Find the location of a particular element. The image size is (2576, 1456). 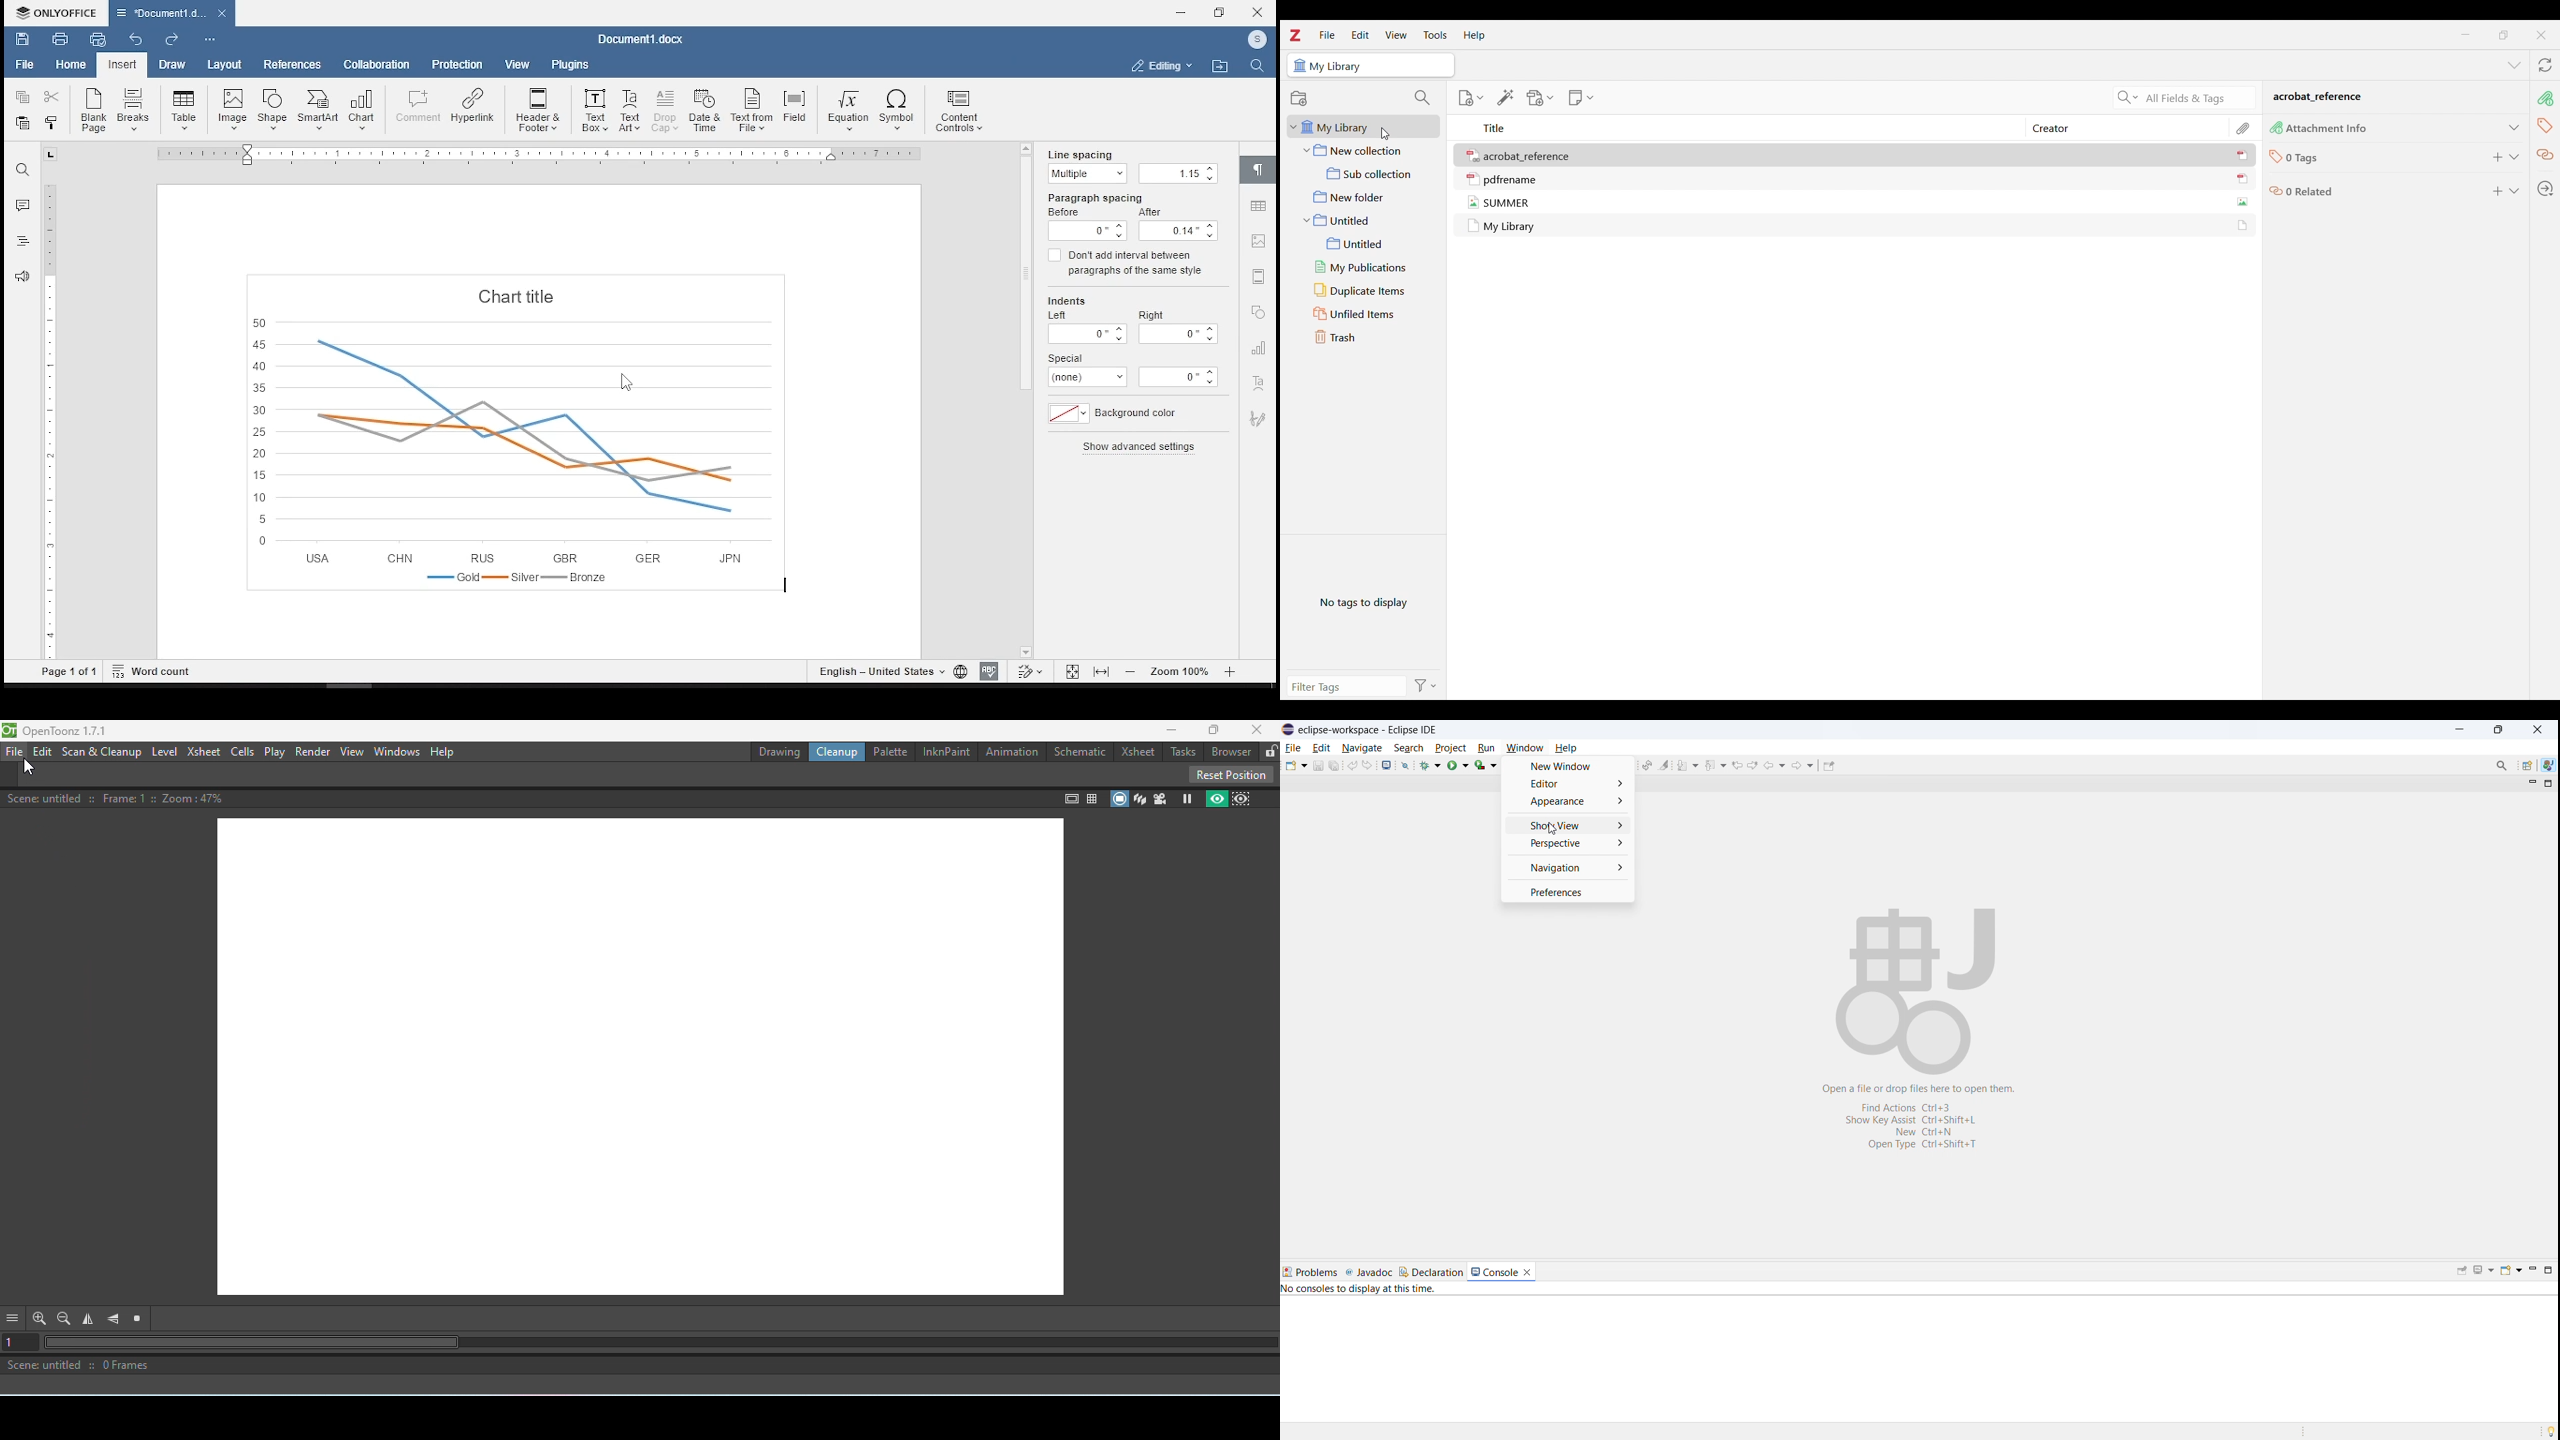

fit to page is located at coordinates (1072, 671).